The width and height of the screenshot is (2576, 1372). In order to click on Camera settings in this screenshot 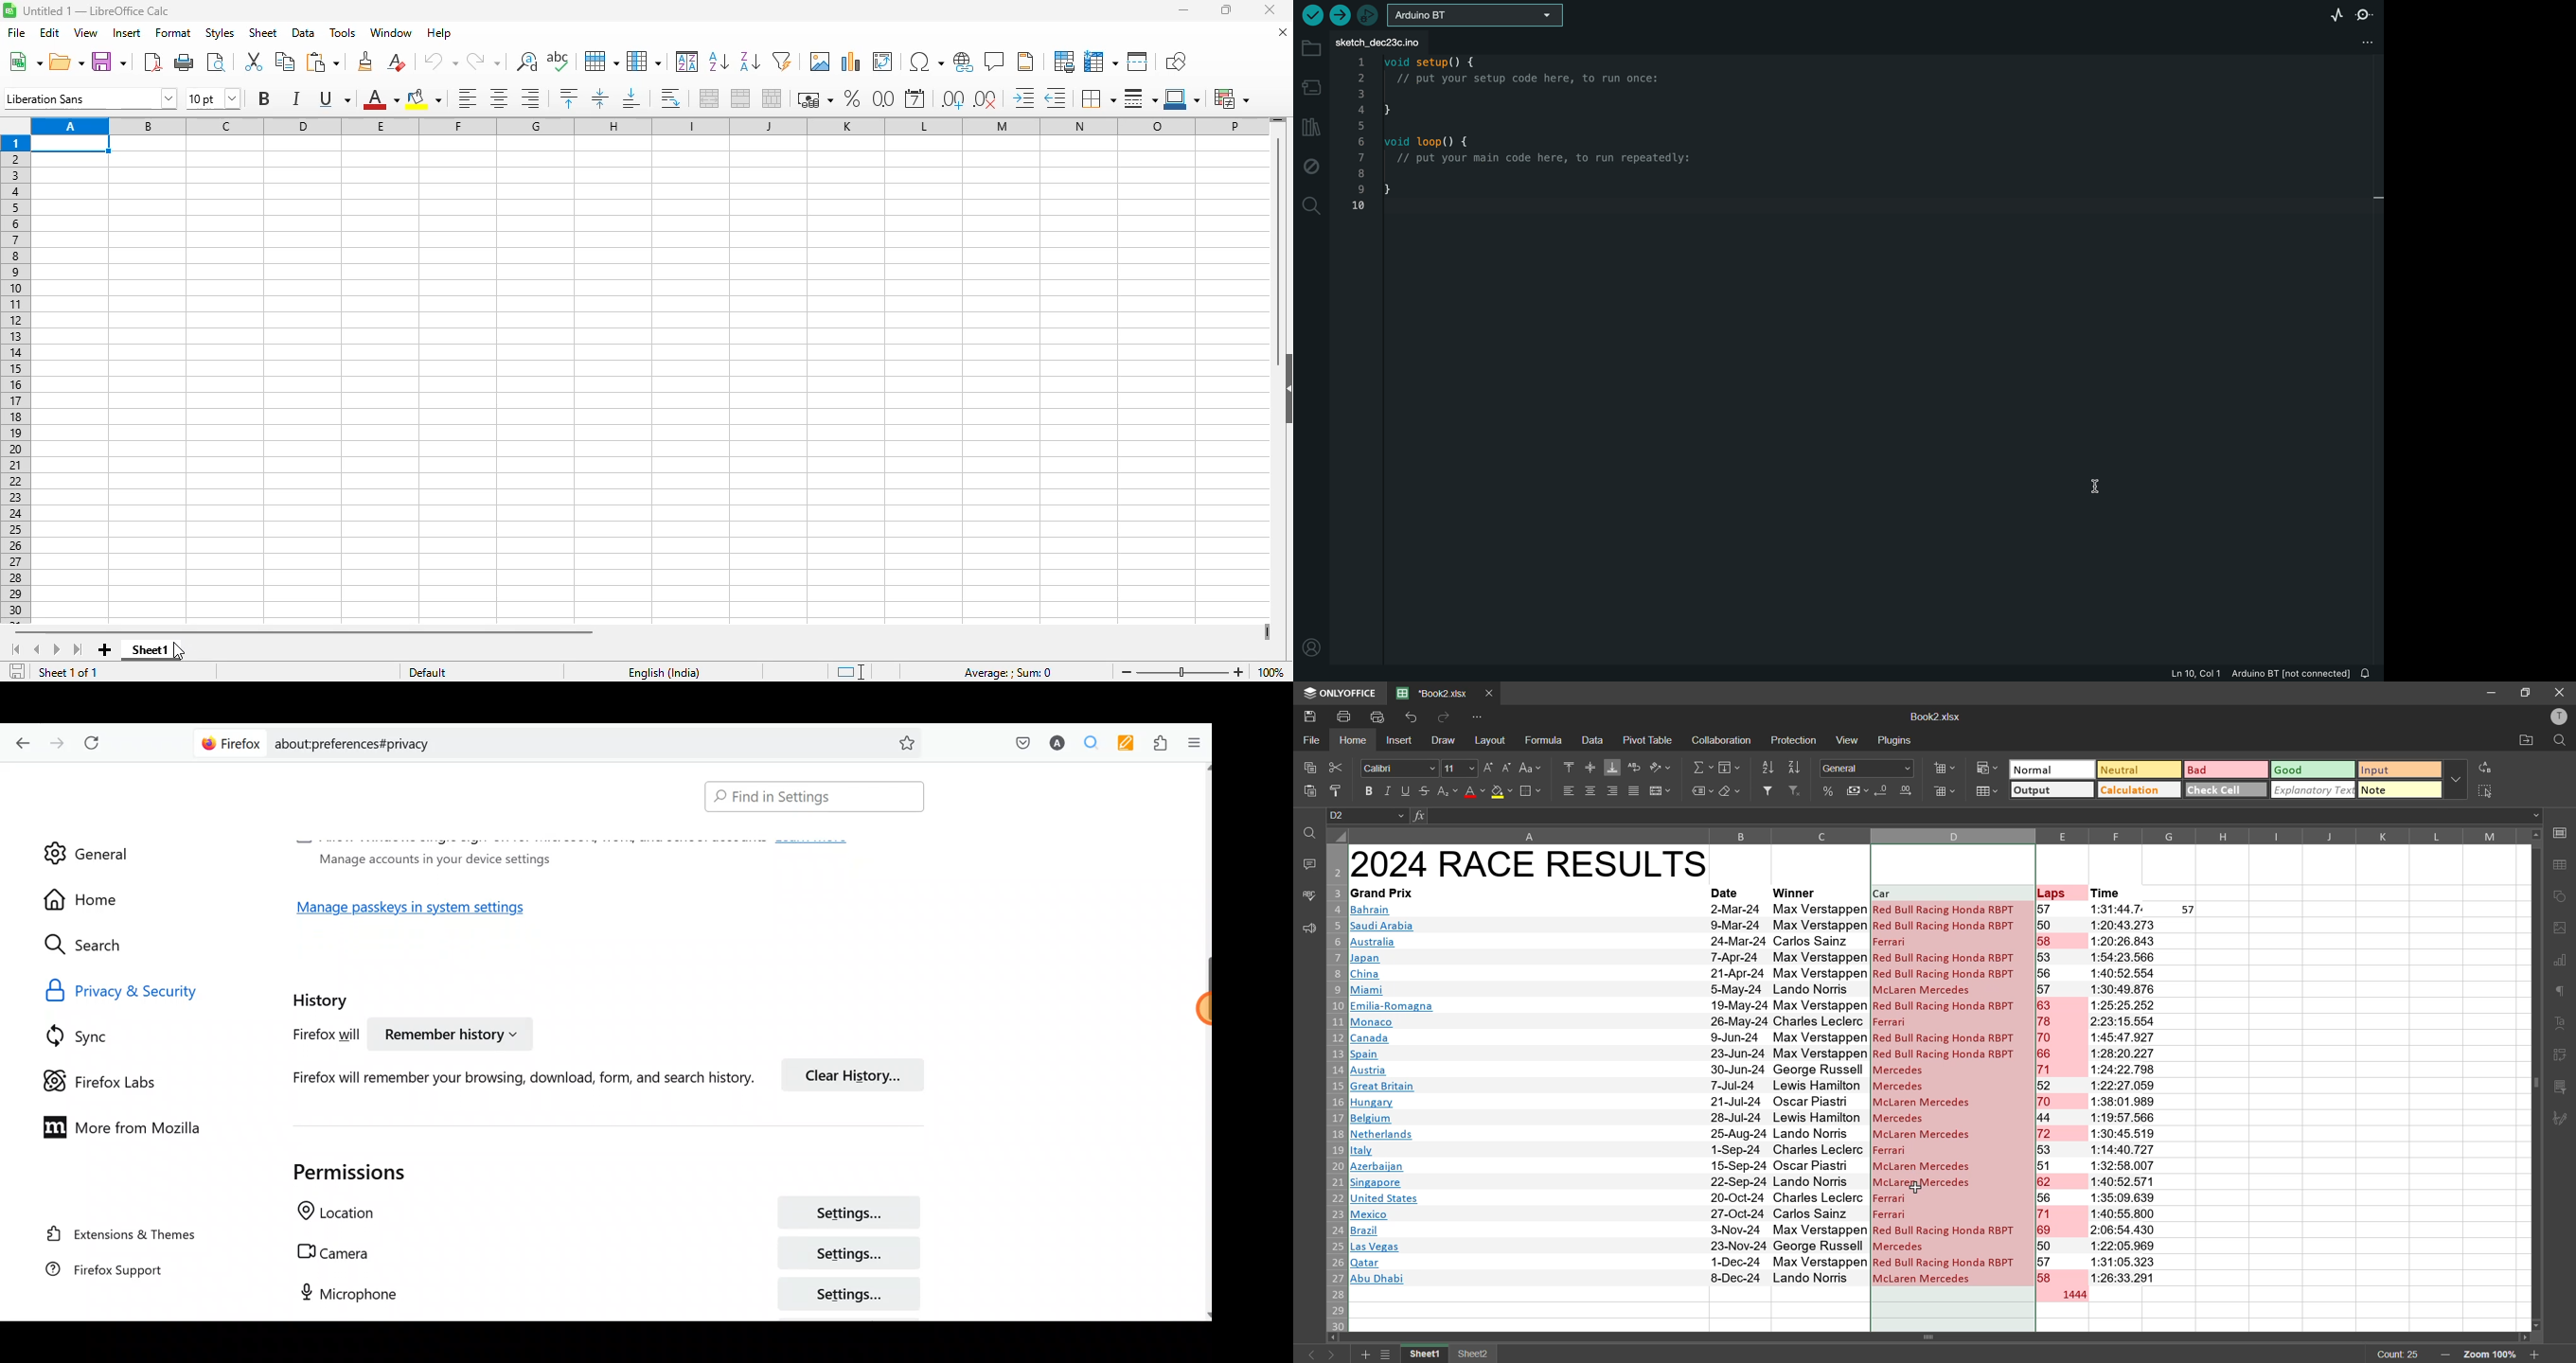, I will do `click(601, 1253)`.